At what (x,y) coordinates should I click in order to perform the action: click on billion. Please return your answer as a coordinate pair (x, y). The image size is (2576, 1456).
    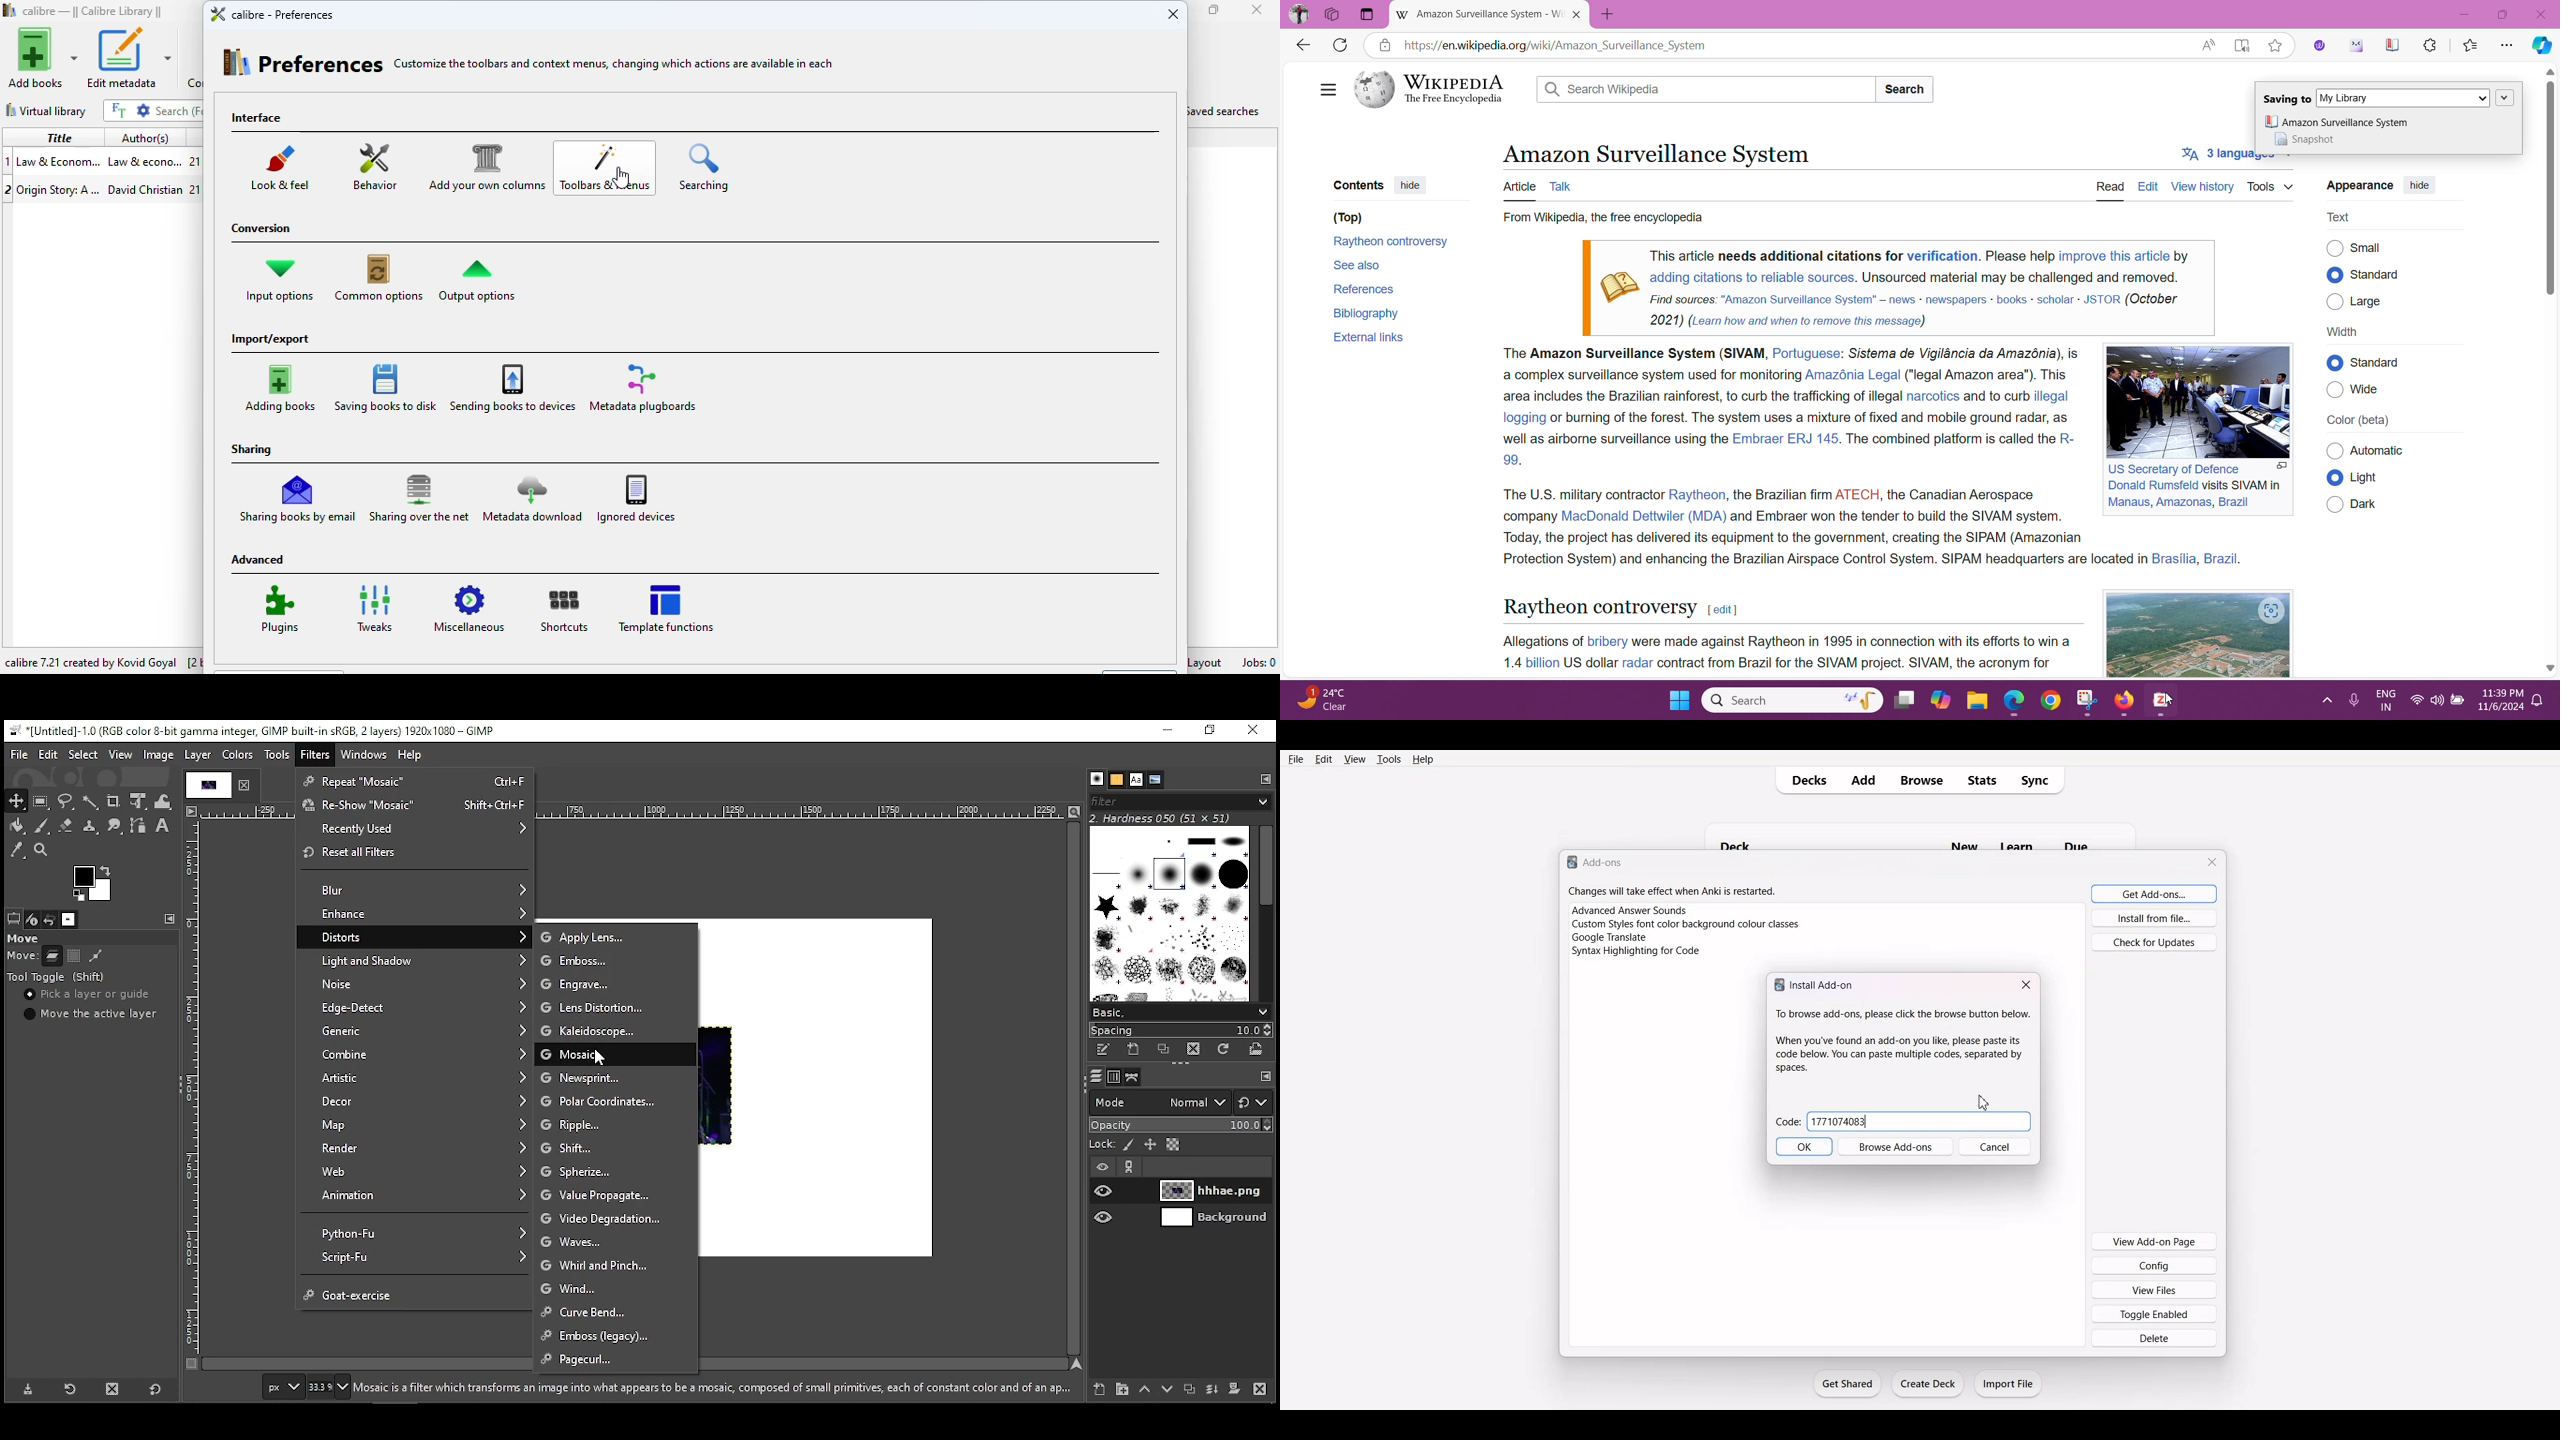
    Looking at the image, I should click on (1541, 663).